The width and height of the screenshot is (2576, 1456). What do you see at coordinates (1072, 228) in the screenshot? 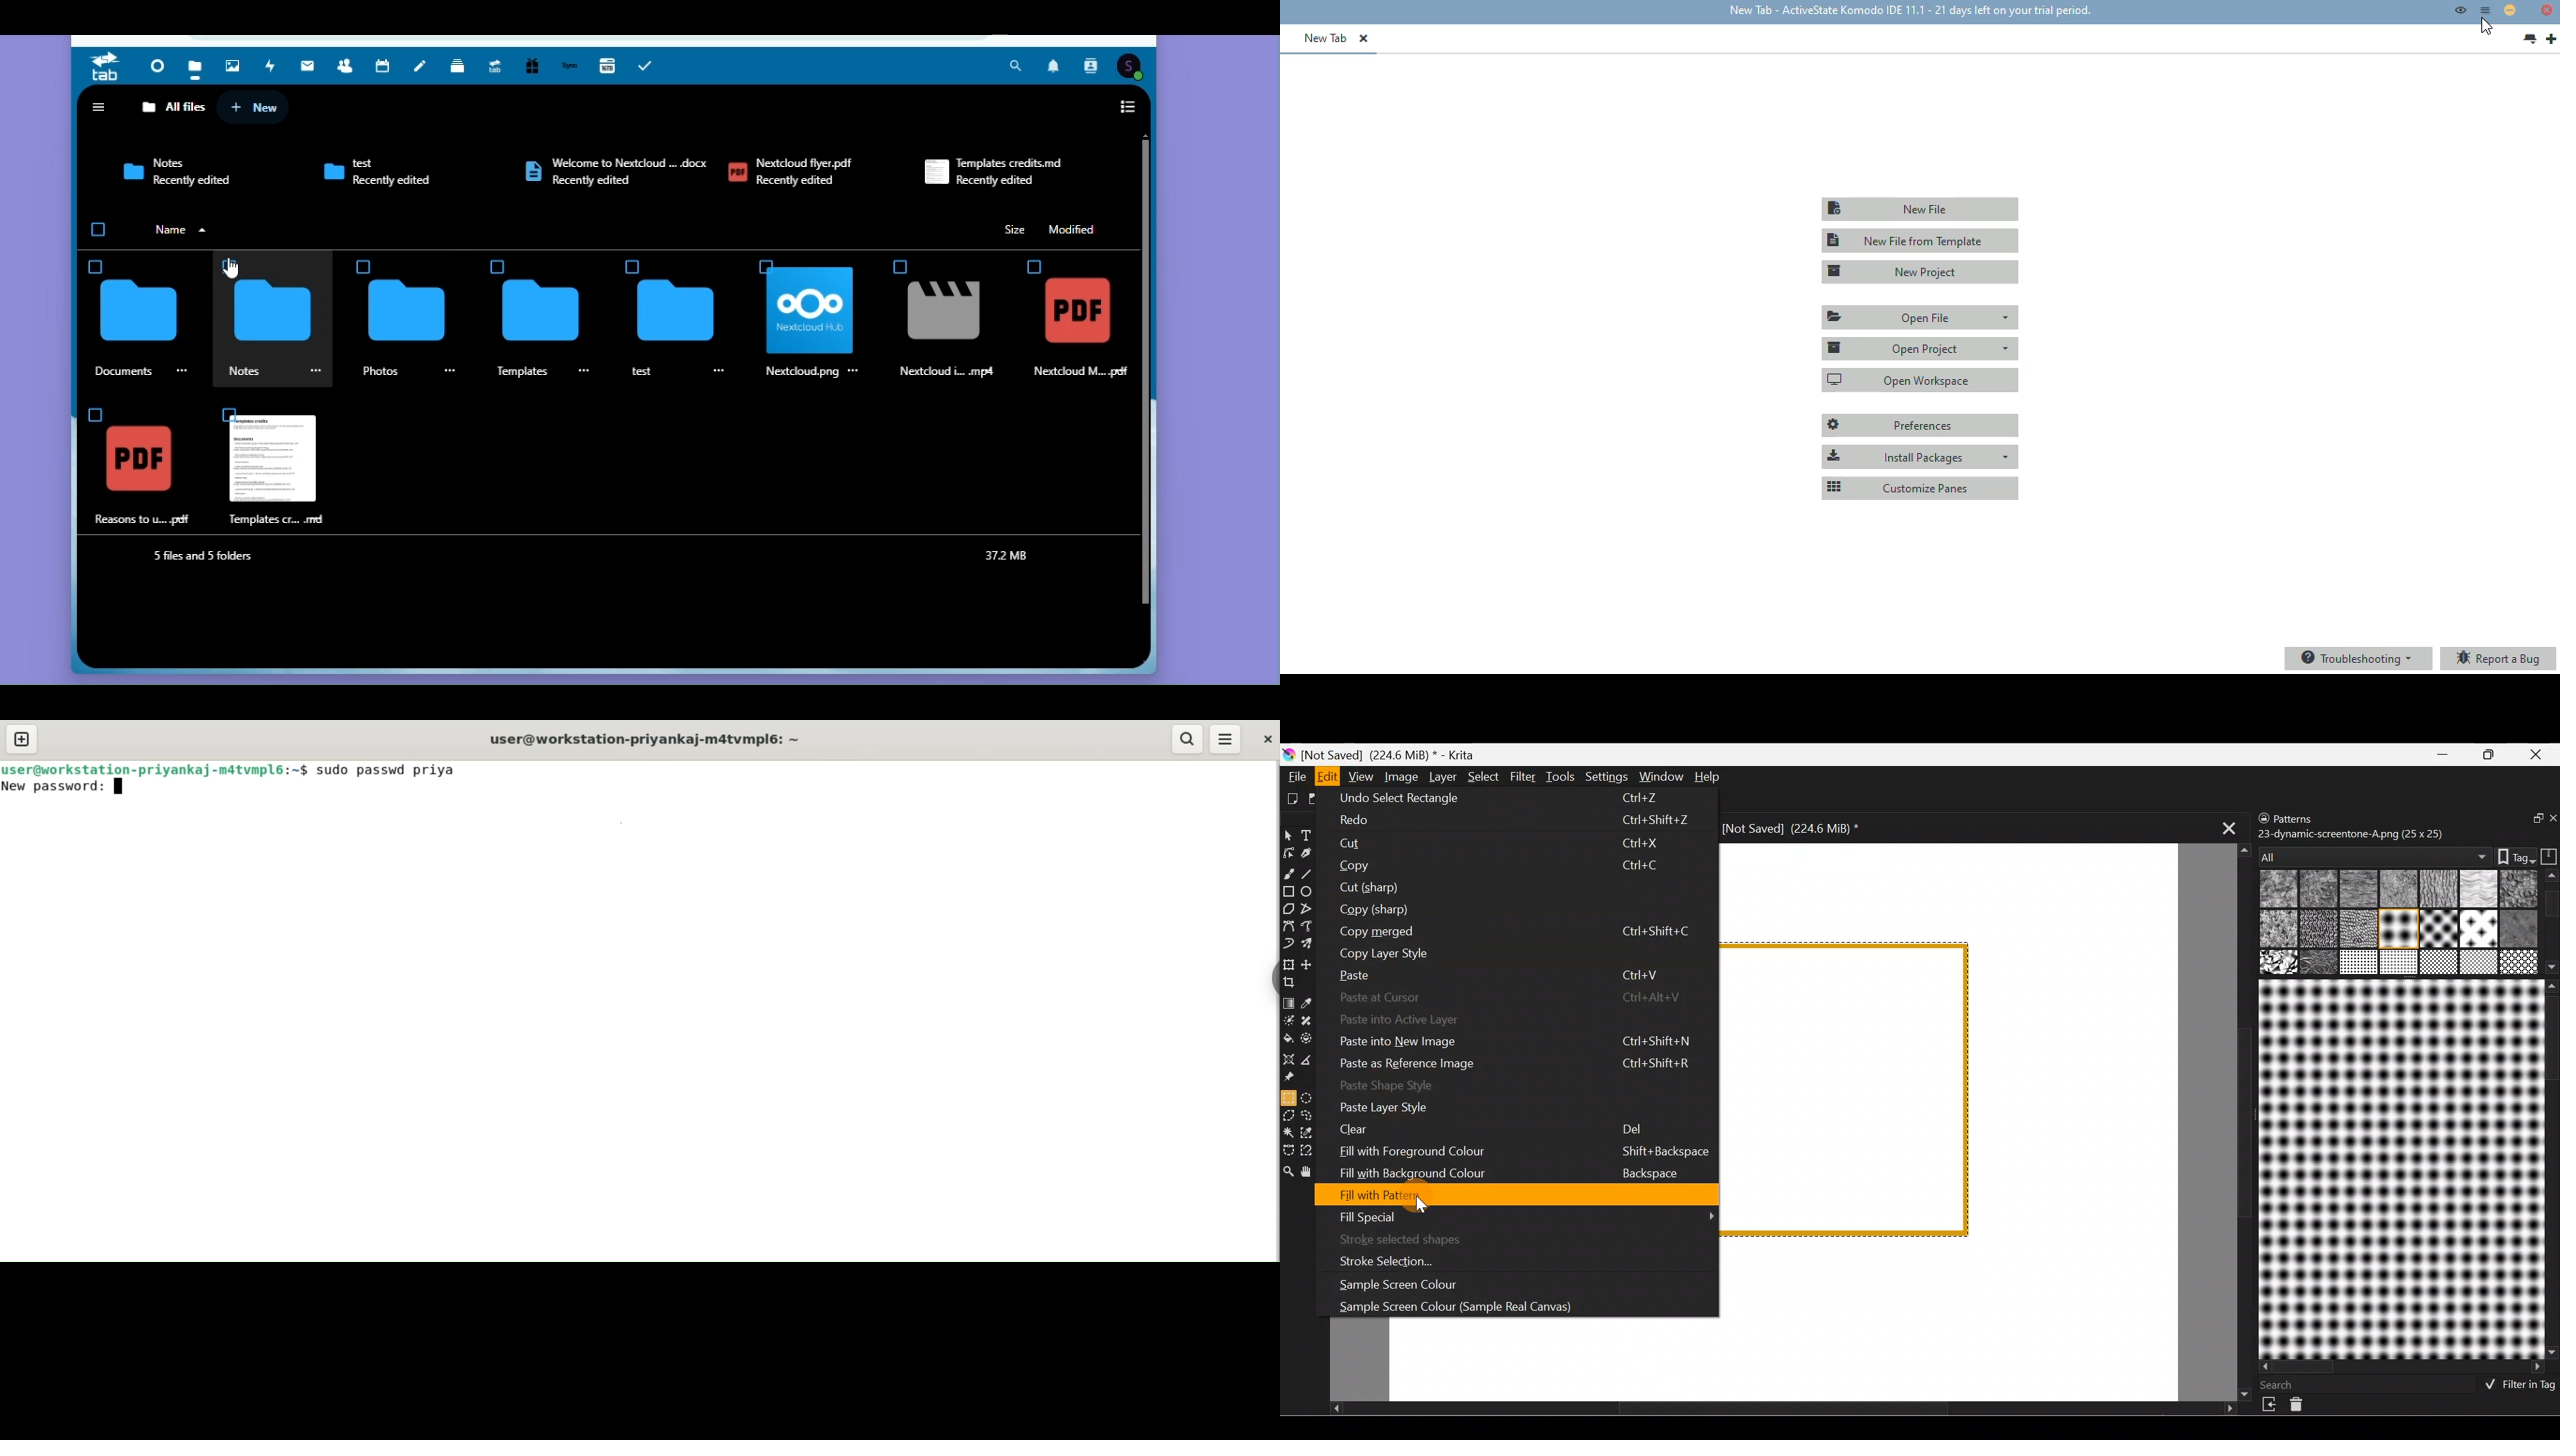
I see `Modified` at bounding box center [1072, 228].